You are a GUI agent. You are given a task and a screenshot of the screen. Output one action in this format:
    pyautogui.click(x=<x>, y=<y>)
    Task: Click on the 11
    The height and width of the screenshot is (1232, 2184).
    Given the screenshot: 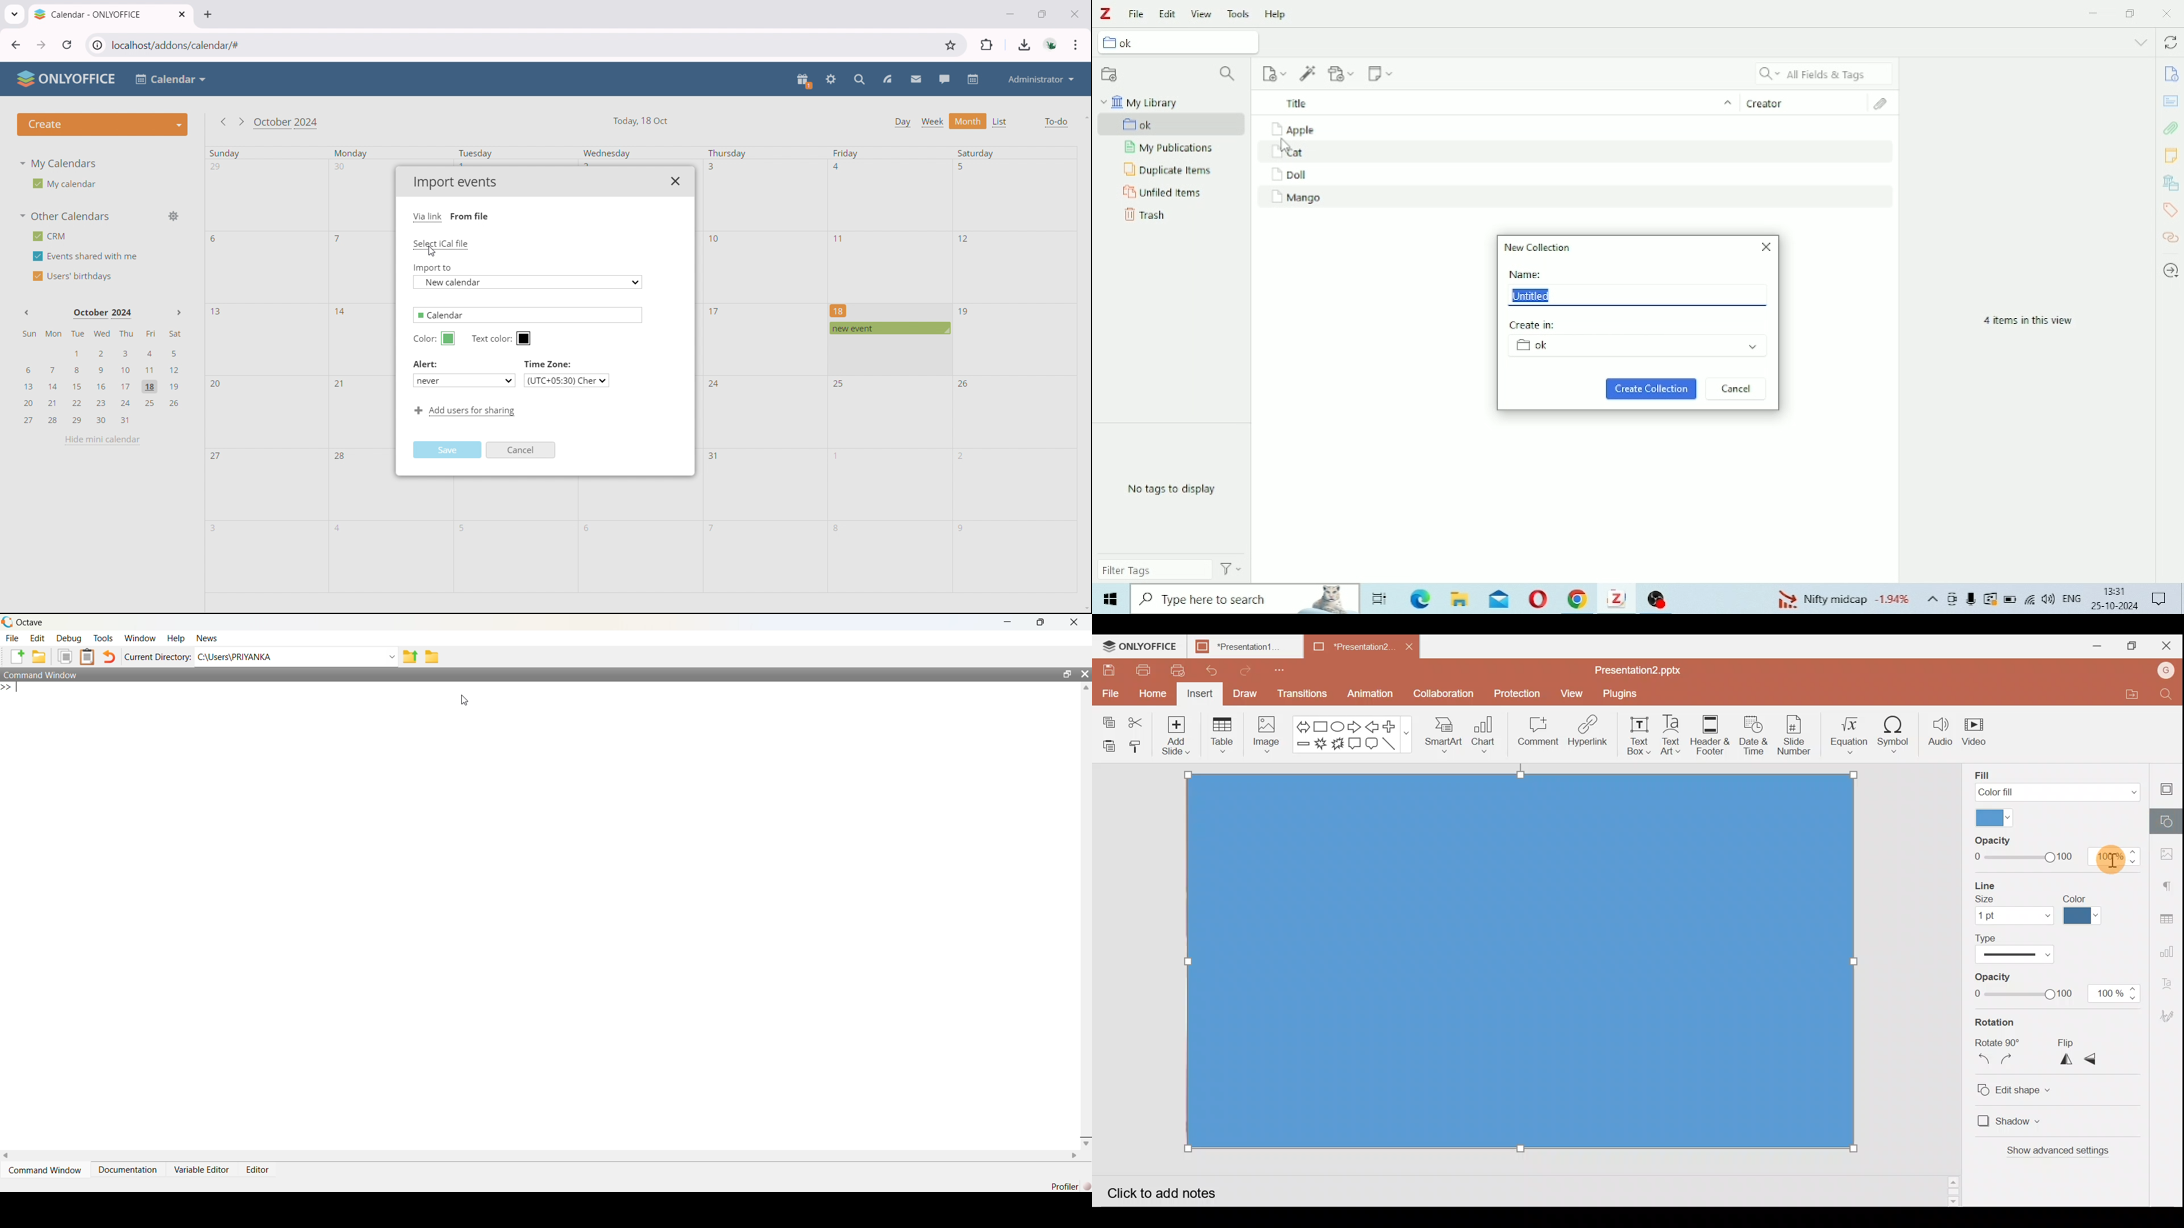 What is the action you would take?
    pyautogui.click(x=841, y=239)
    